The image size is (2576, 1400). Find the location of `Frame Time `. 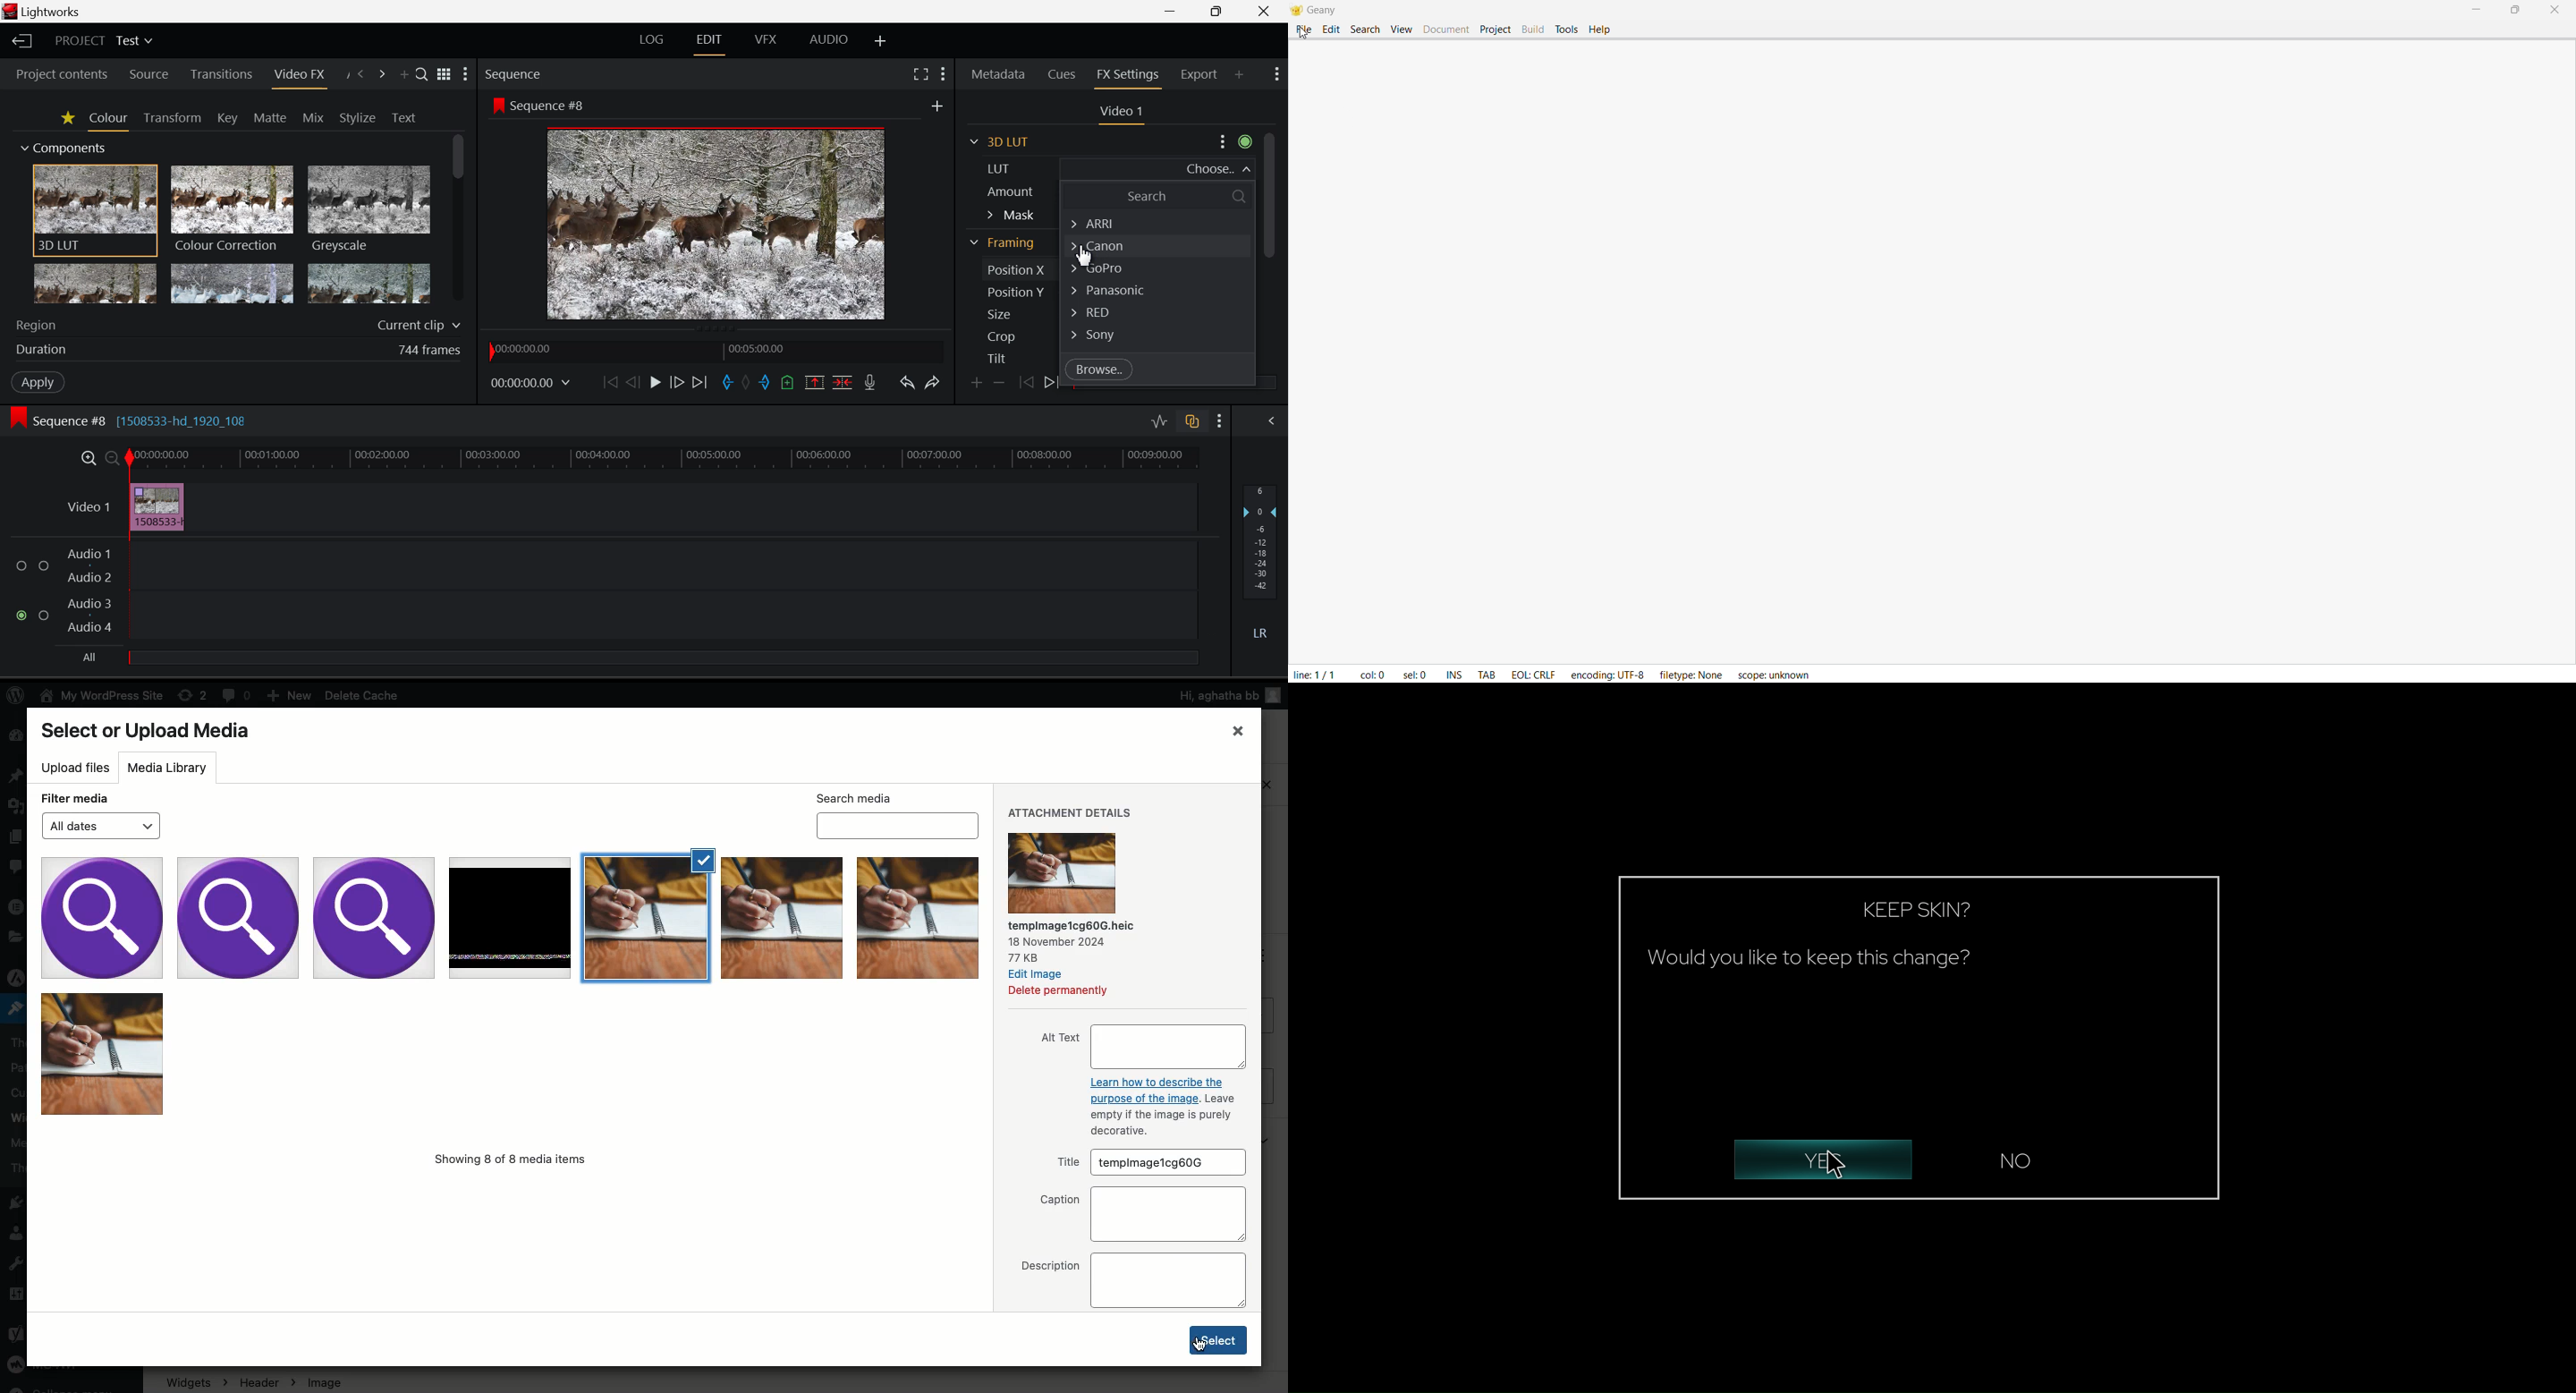

Frame Time  is located at coordinates (530, 386).